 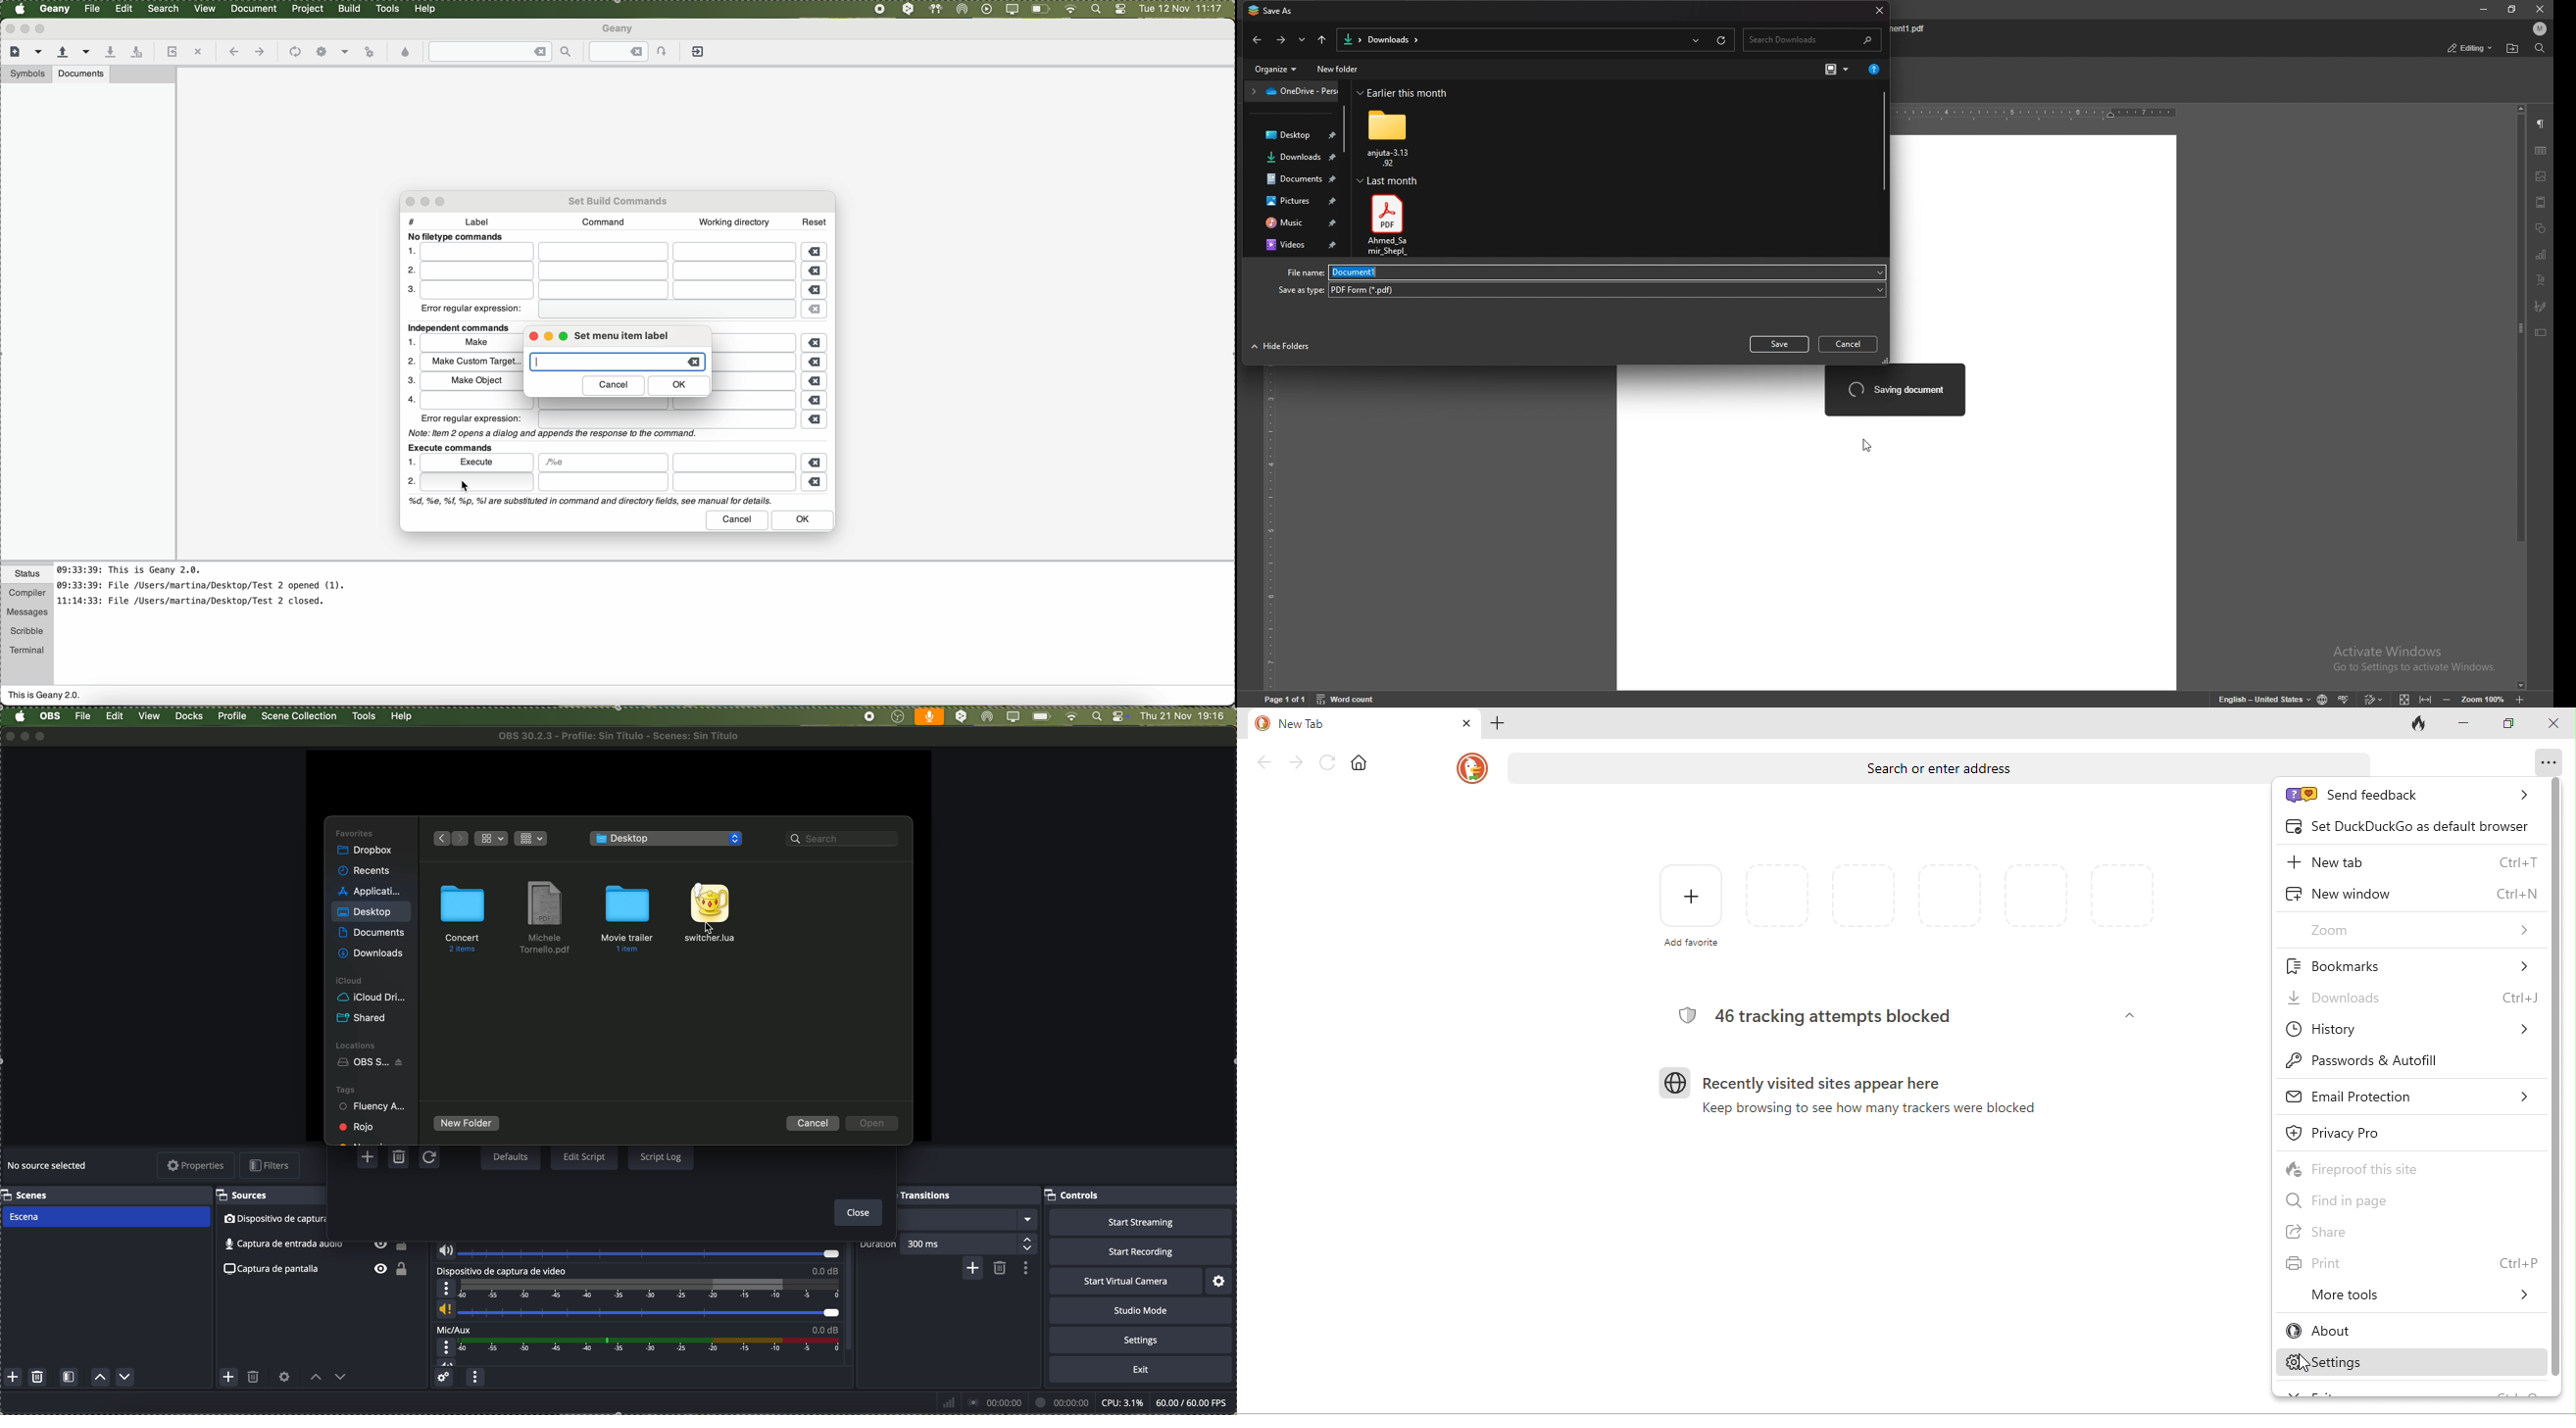 What do you see at coordinates (1041, 717) in the screenshot?
I see `battery` at bounding box center [1041, 717].